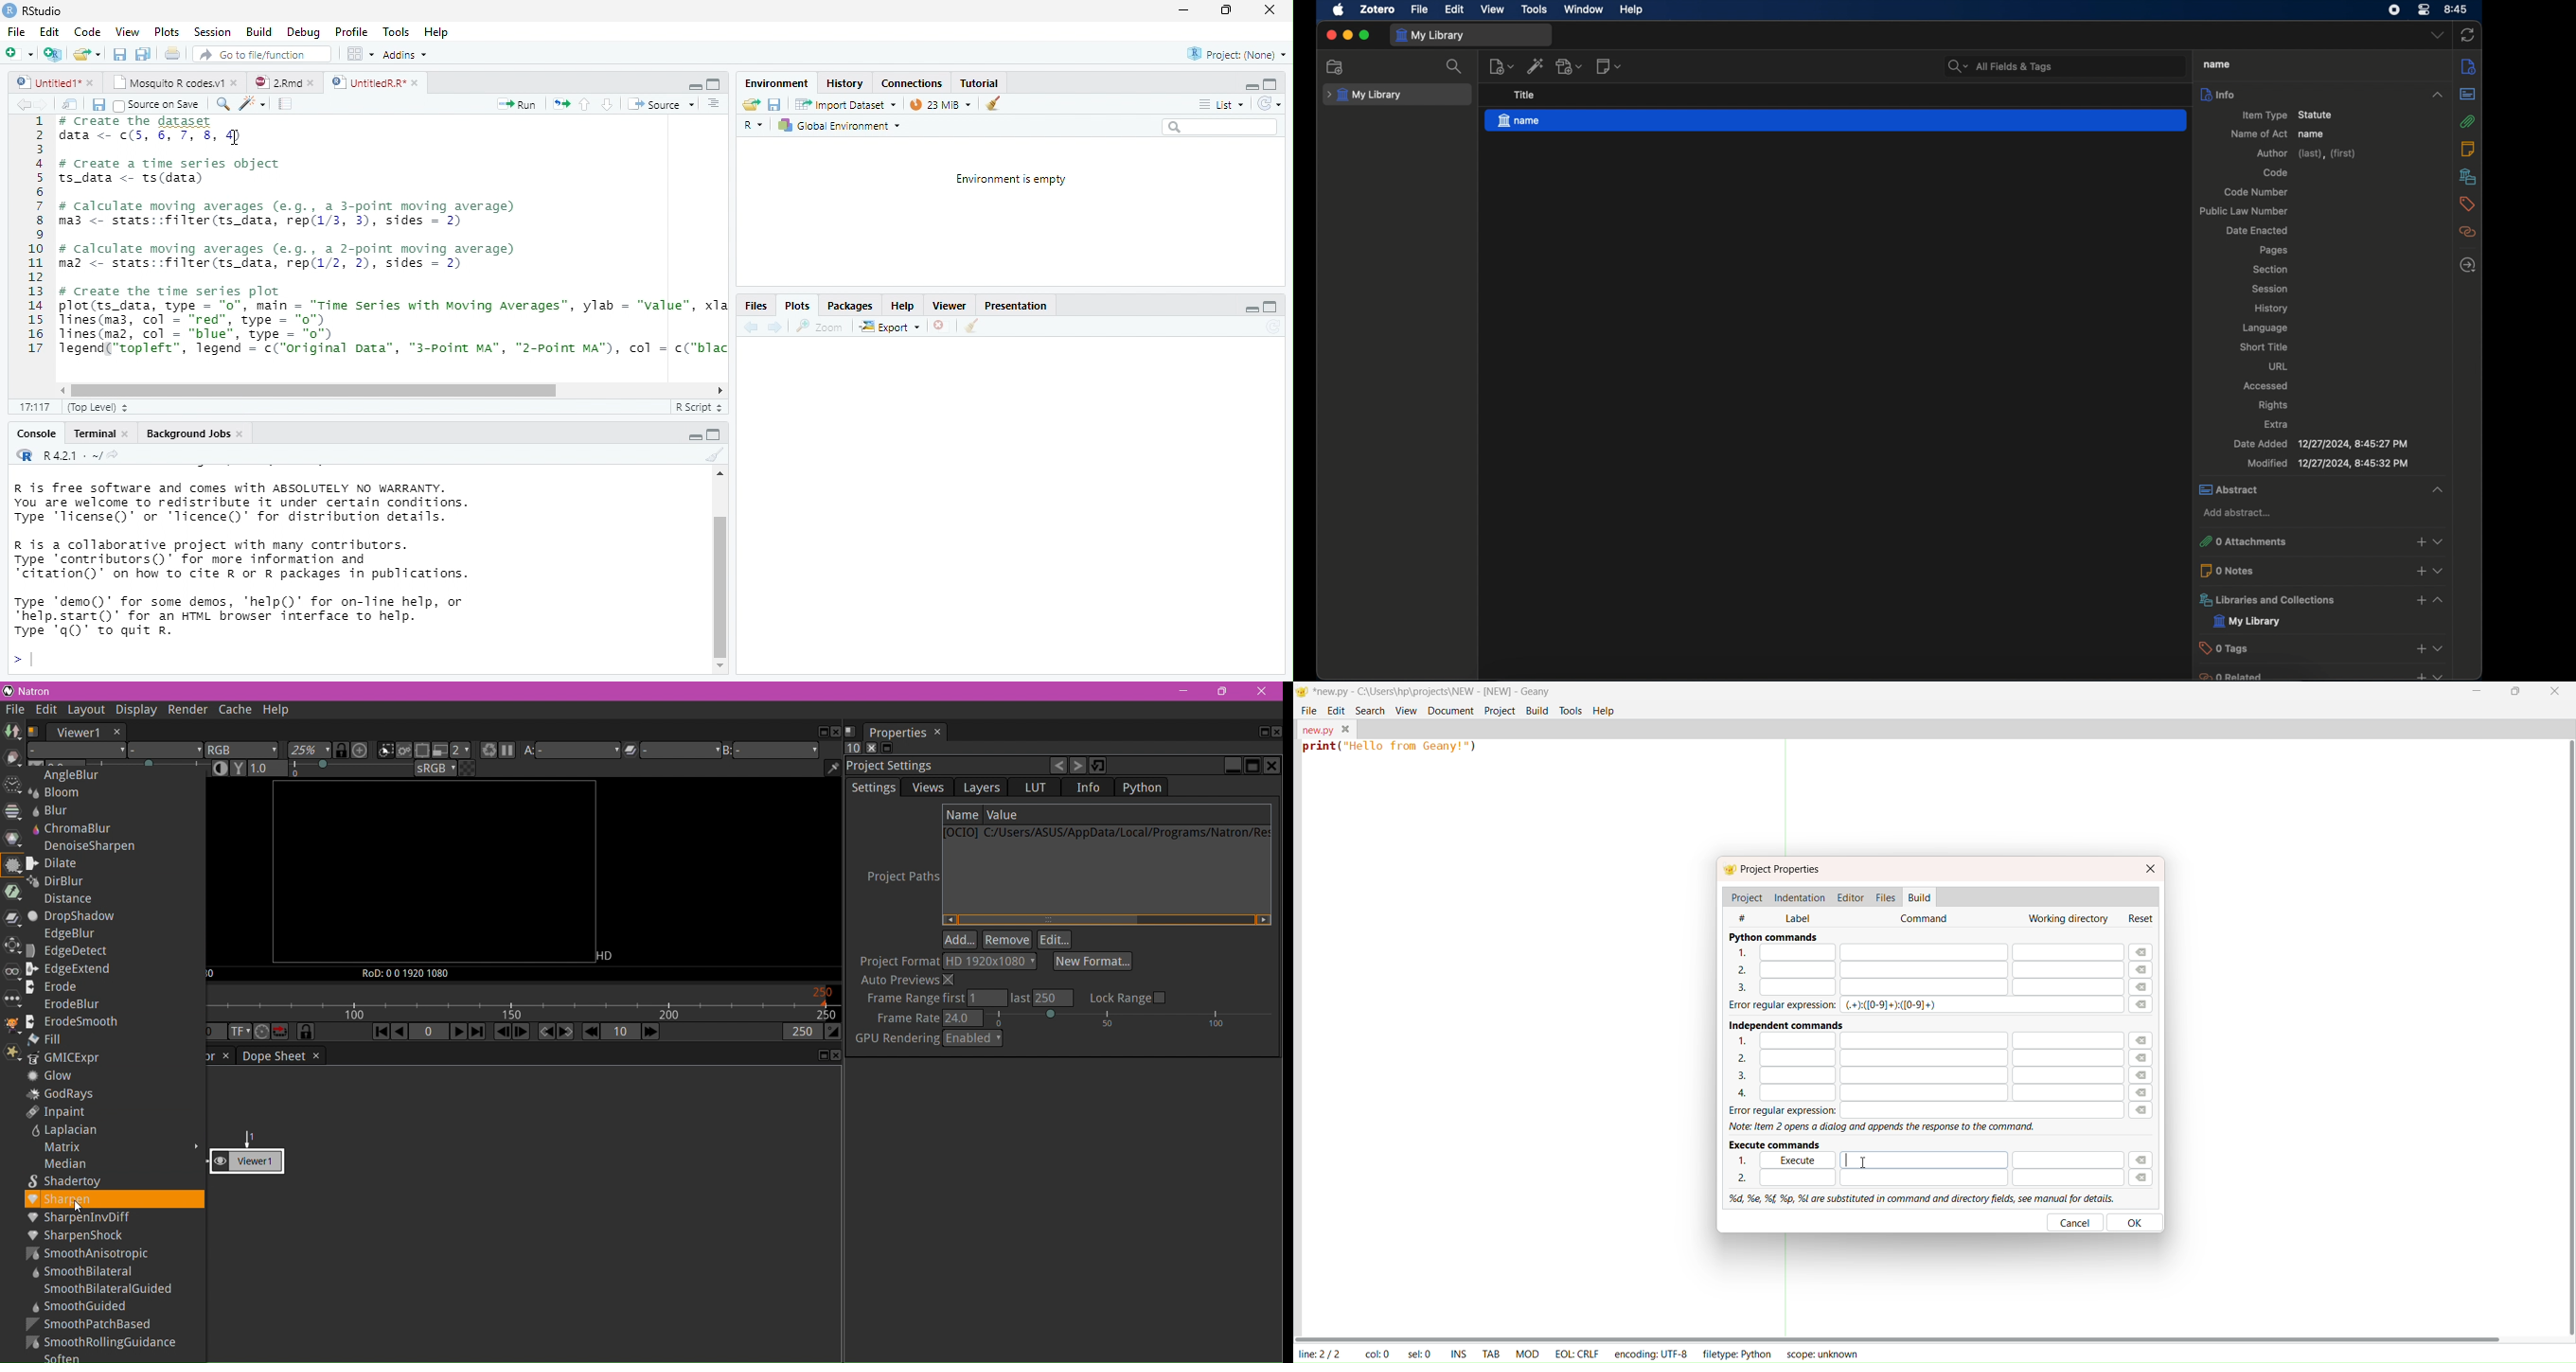  Describe the element at coordinates (900, 306) in the screenshot. I see `Help` at that location.